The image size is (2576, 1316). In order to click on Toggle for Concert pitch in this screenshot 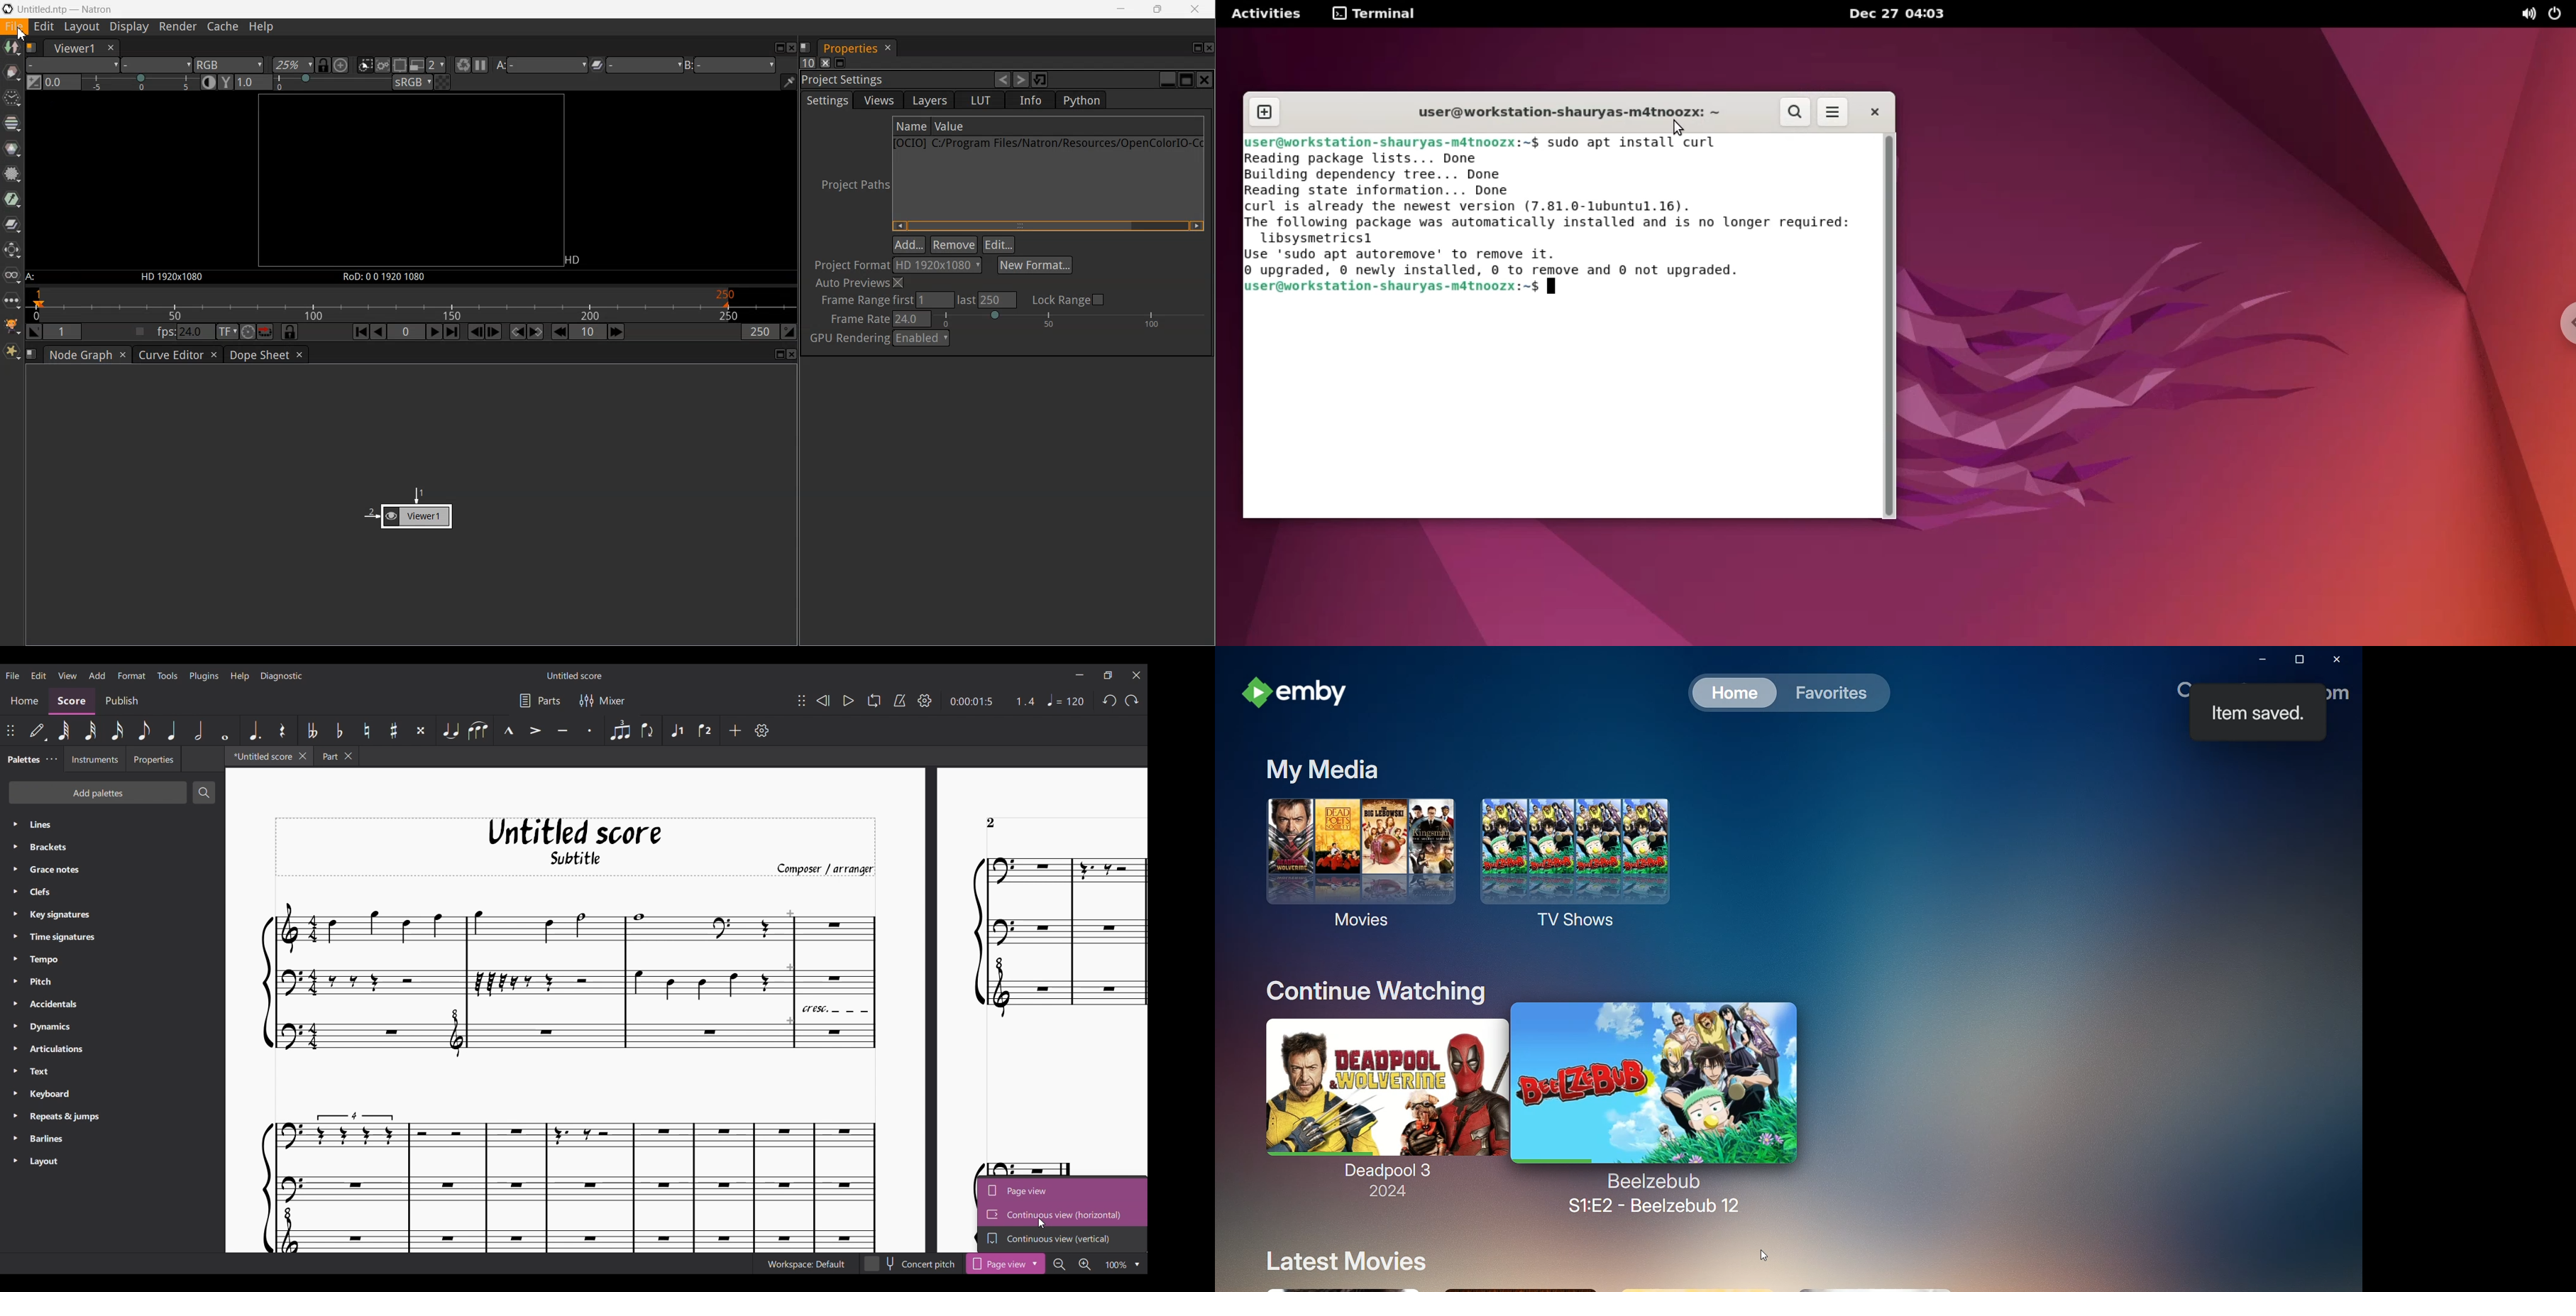, I will do `click(911, 1264)`.